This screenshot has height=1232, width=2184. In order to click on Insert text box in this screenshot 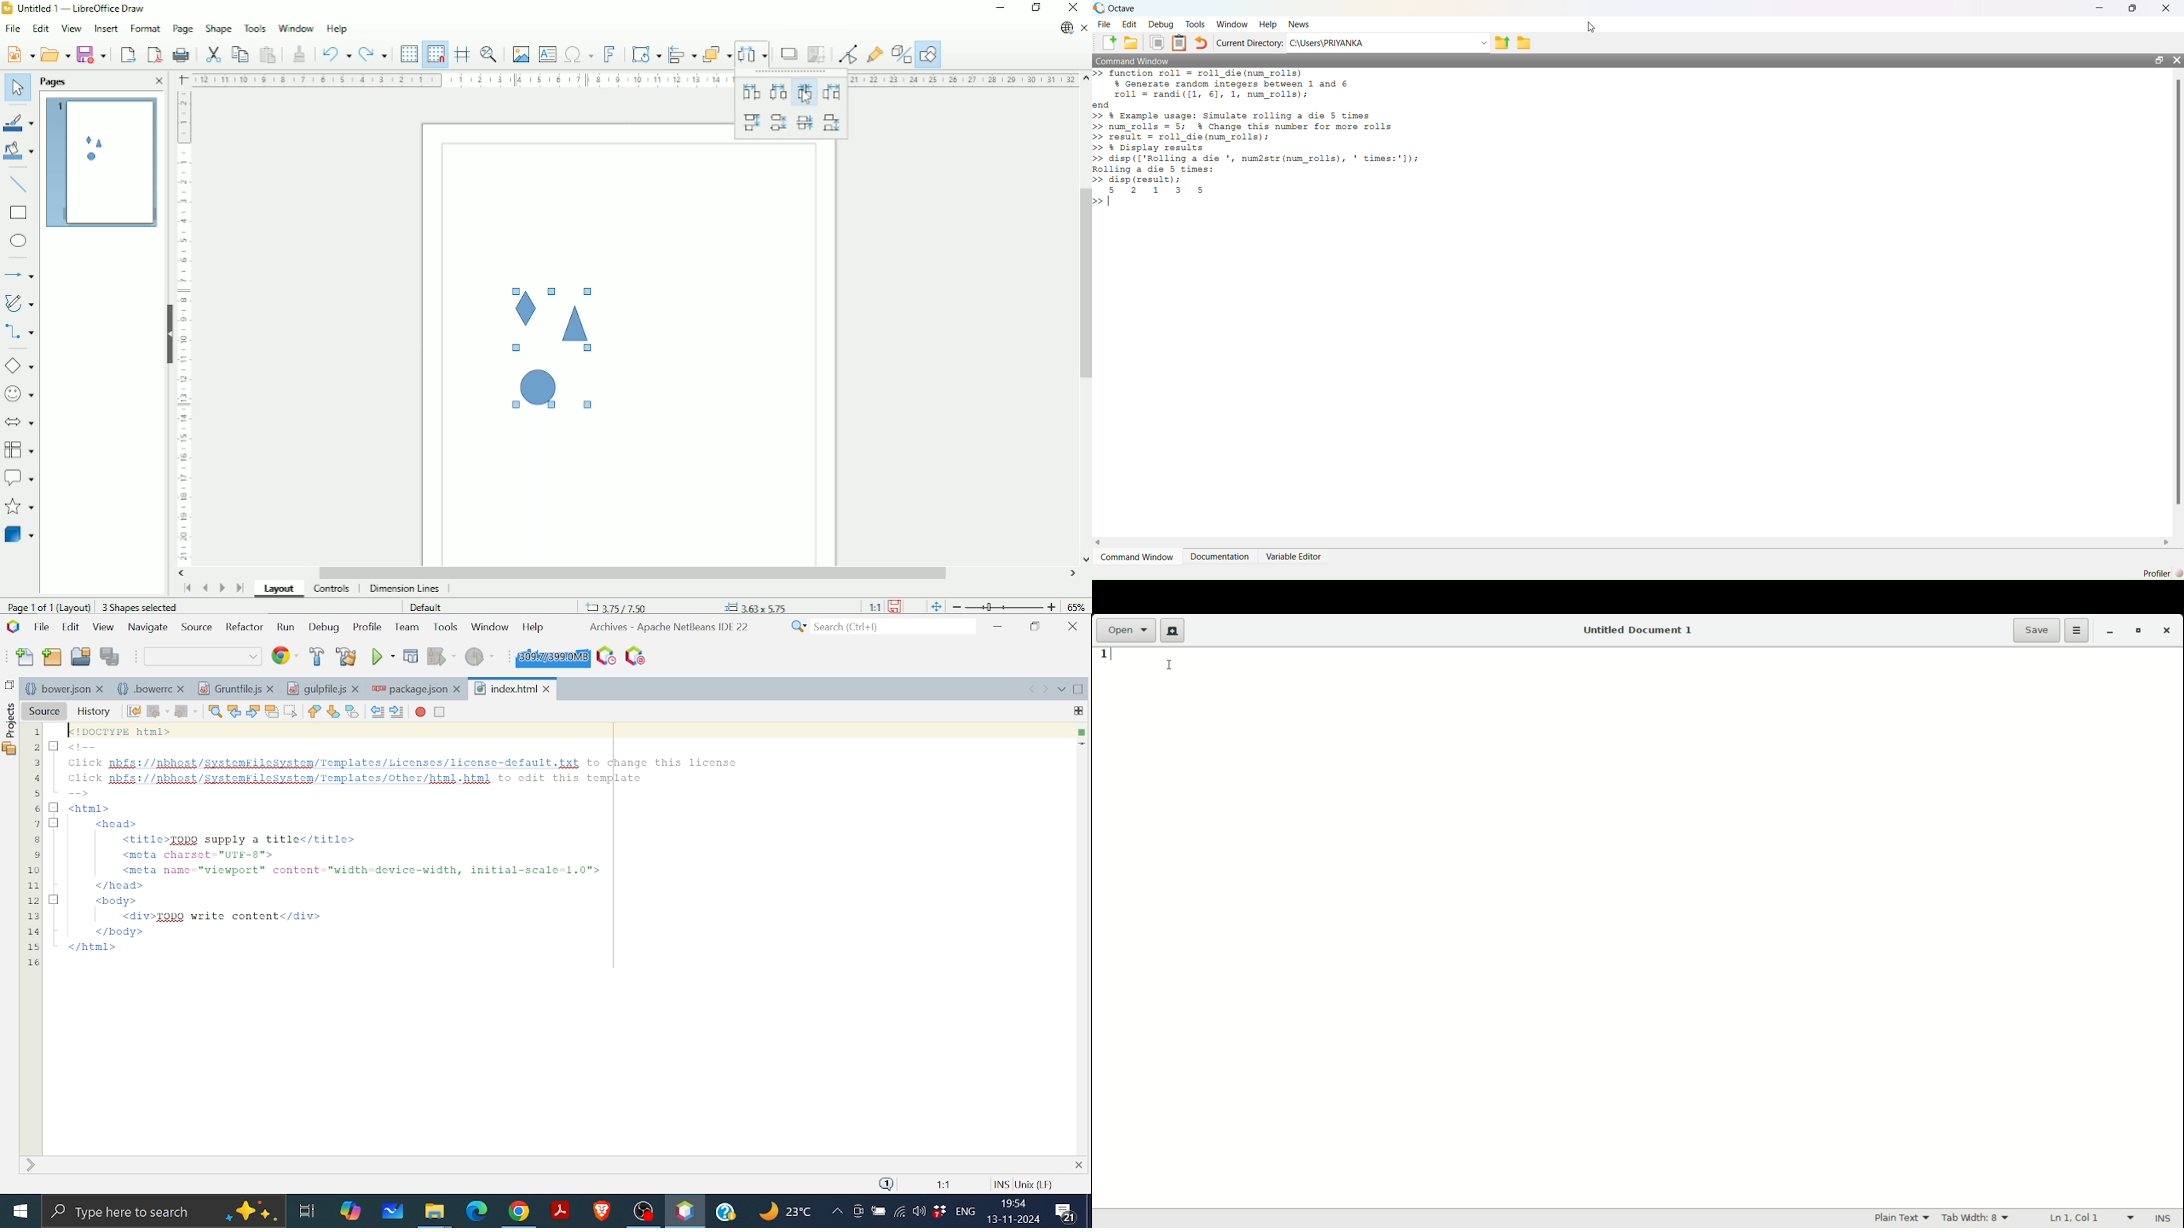, I will do `click(547, 54)`.